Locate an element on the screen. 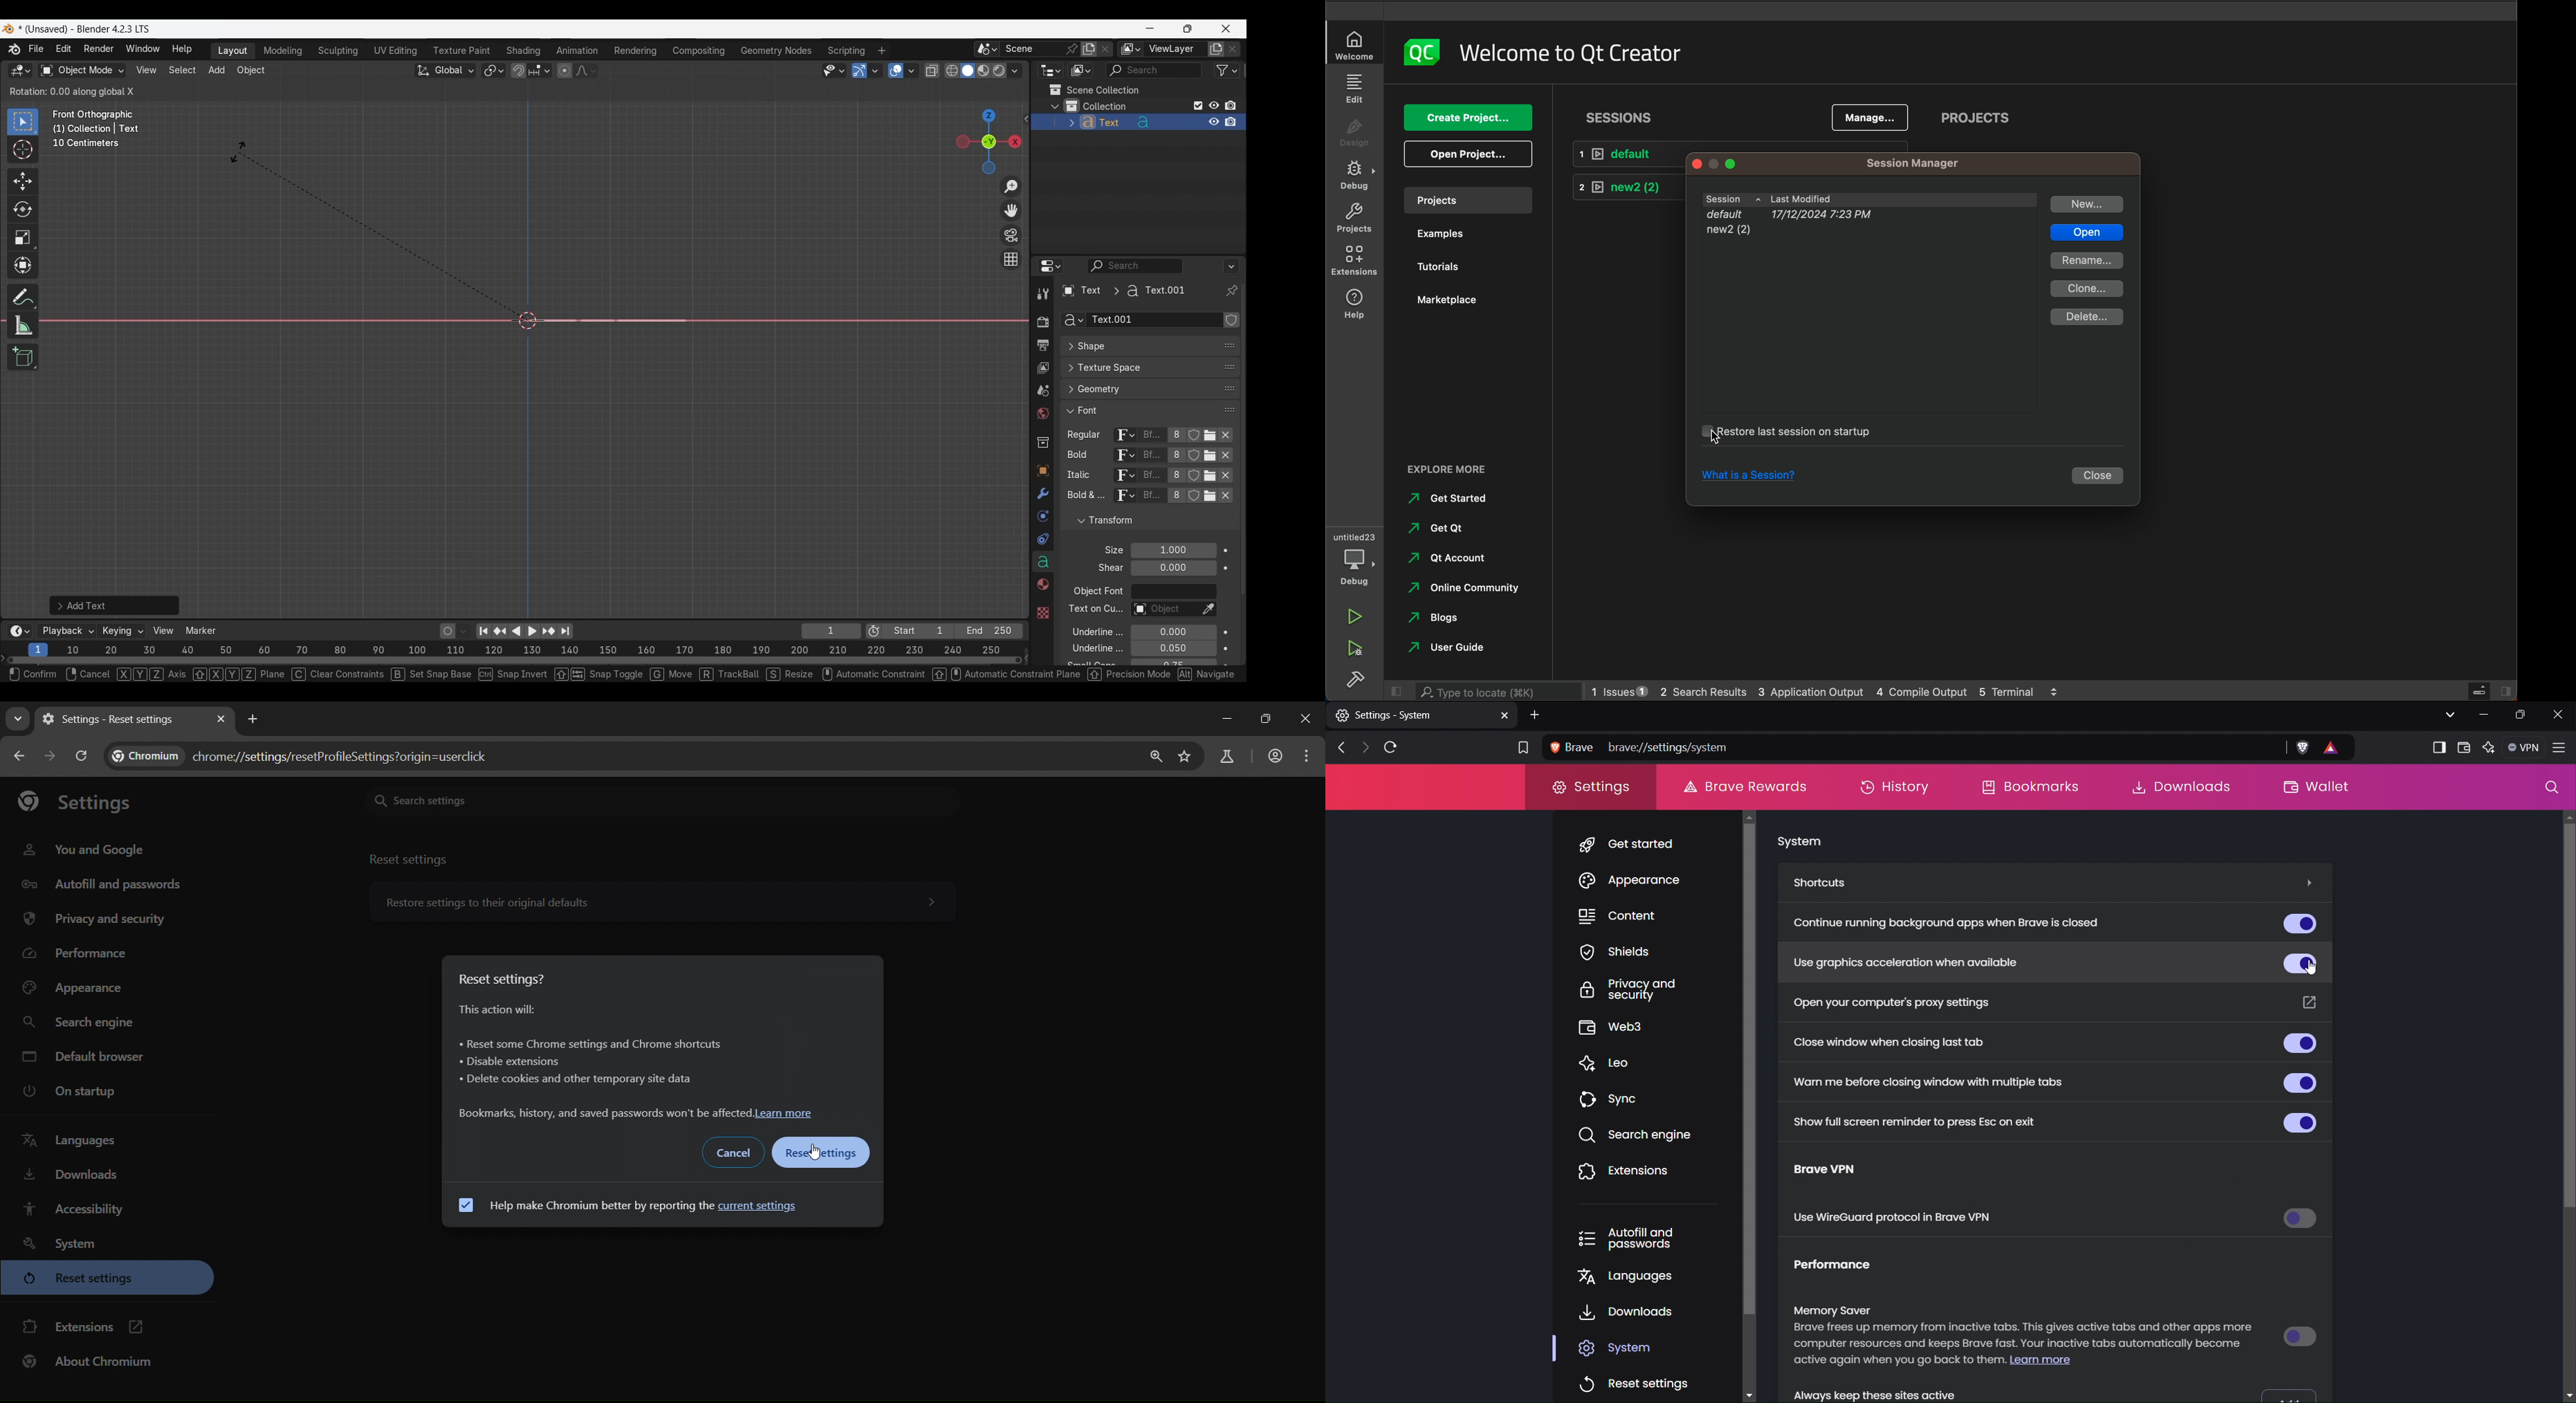 This screenshot has height=1428, width=2576. Browse ID data to be linked for respective attribute is located at coordinates (1126, 466).